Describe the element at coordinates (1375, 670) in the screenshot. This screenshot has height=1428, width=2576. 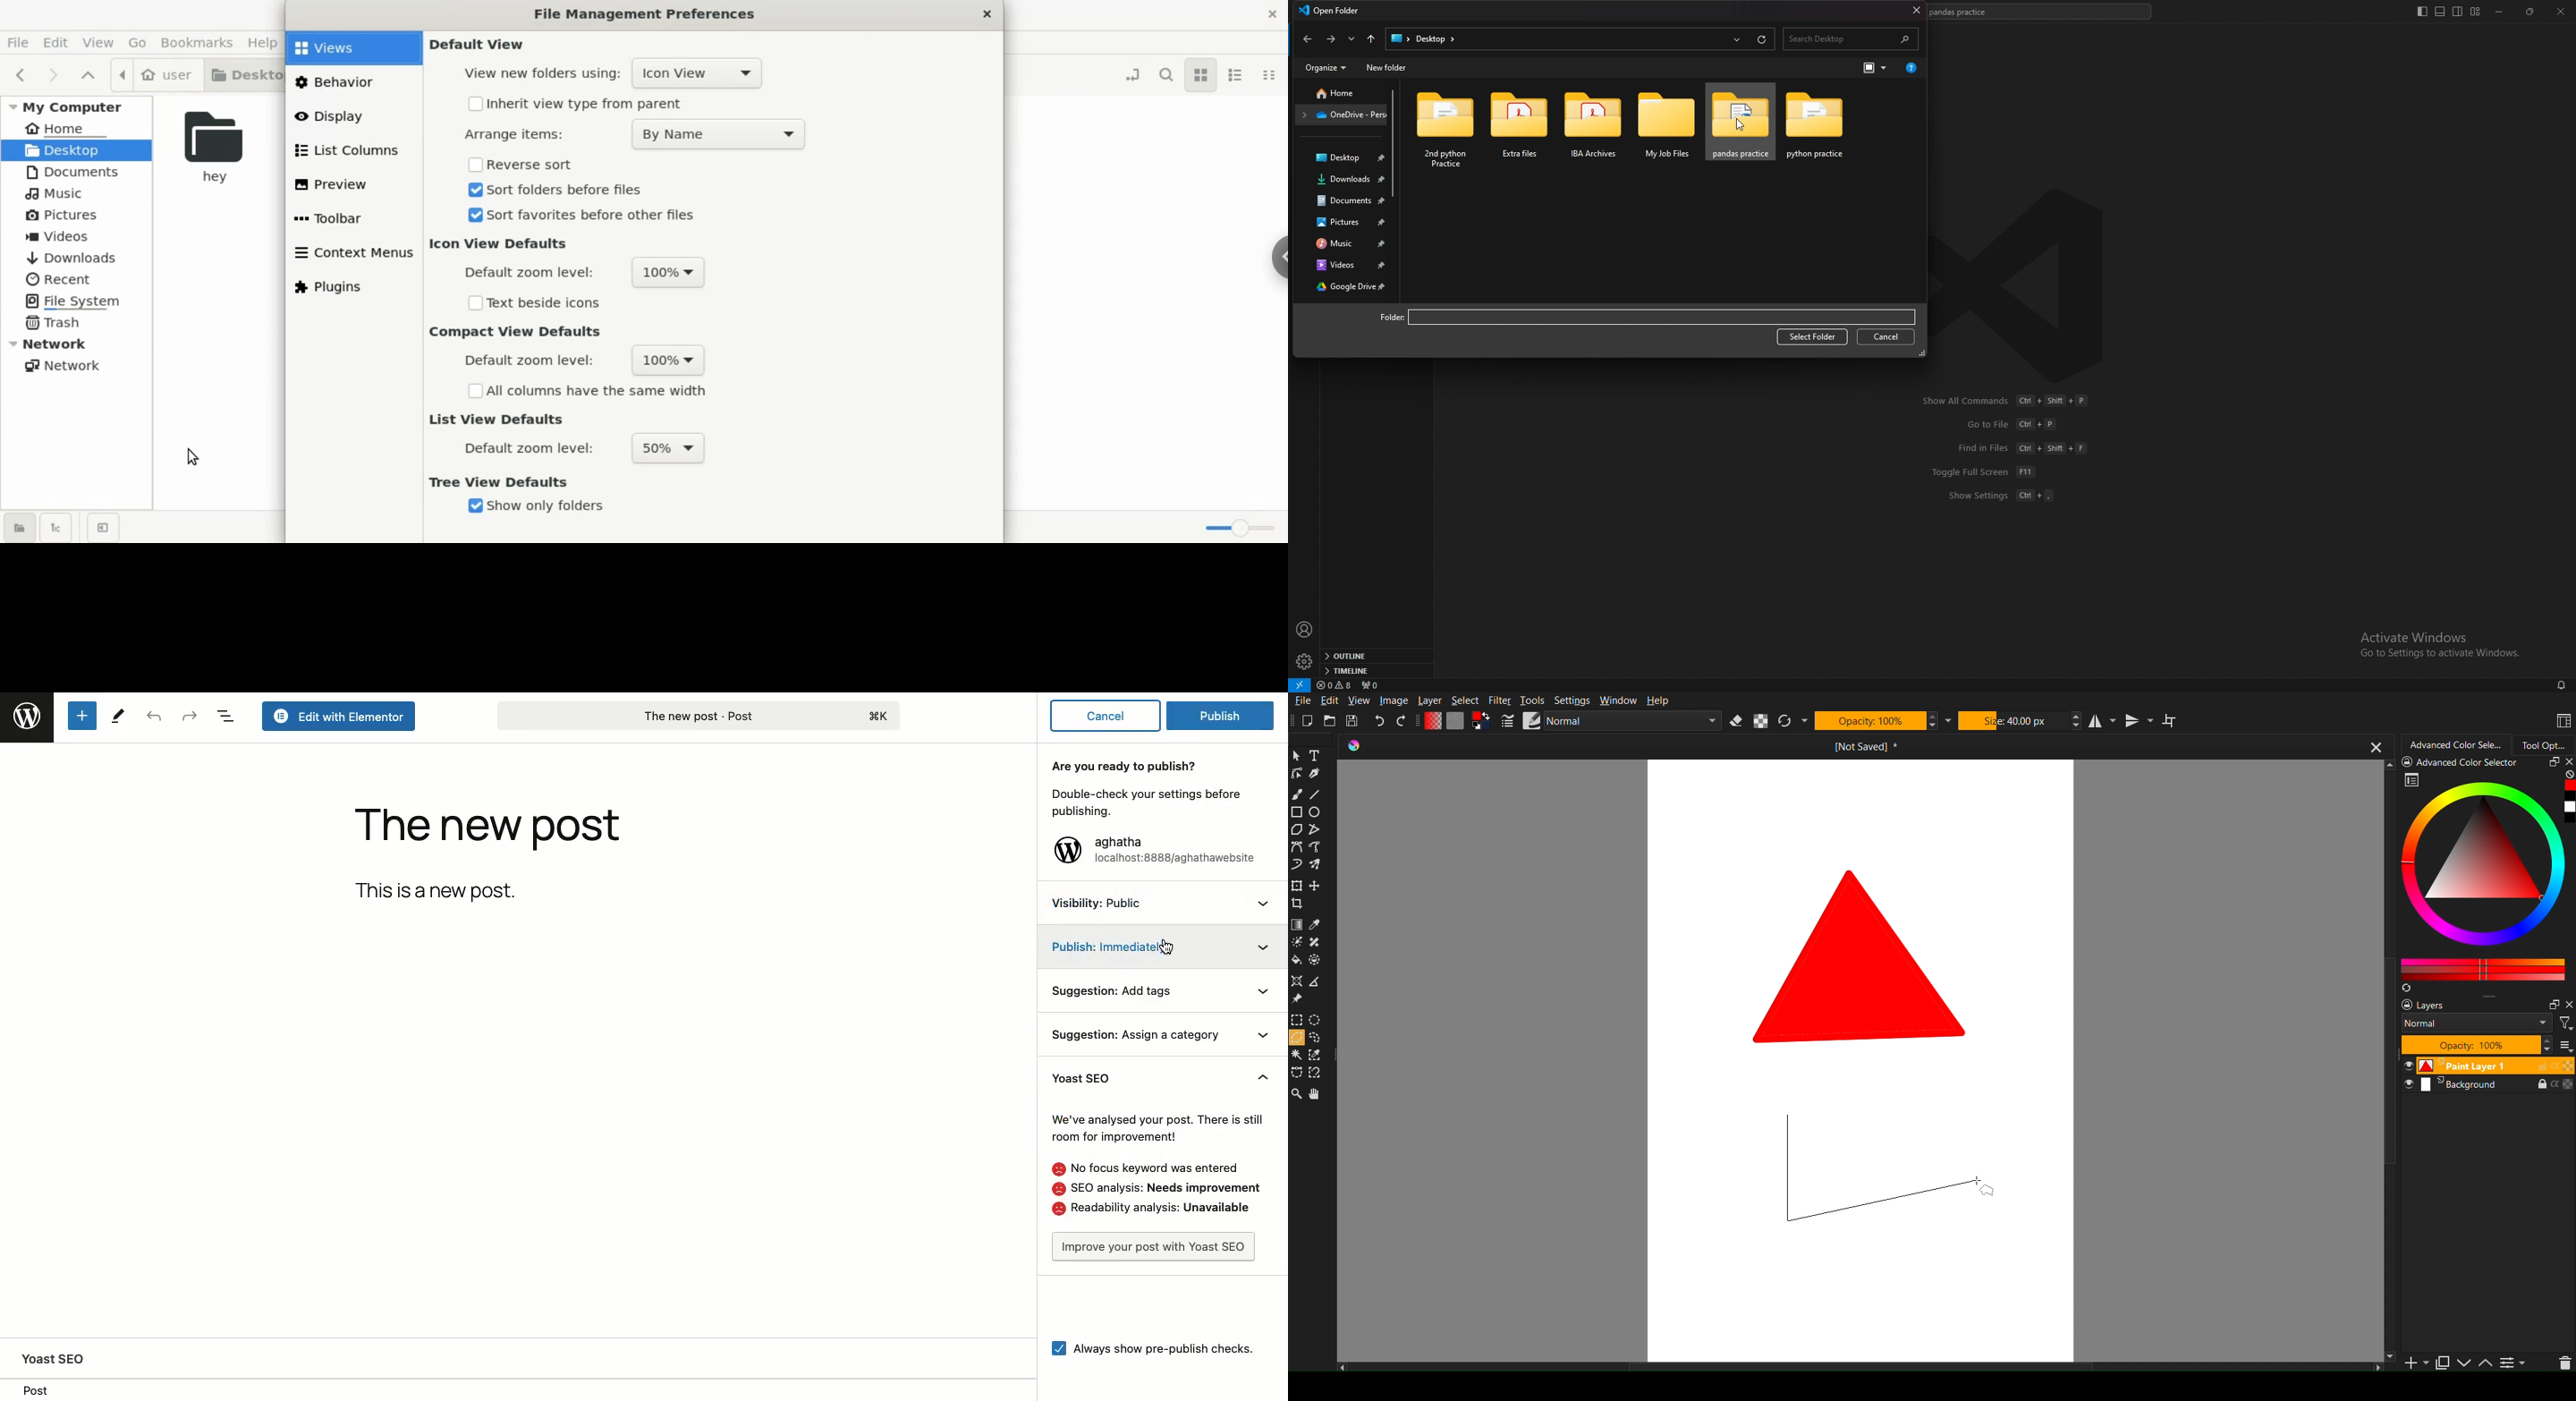
I see `timeline` at that location.